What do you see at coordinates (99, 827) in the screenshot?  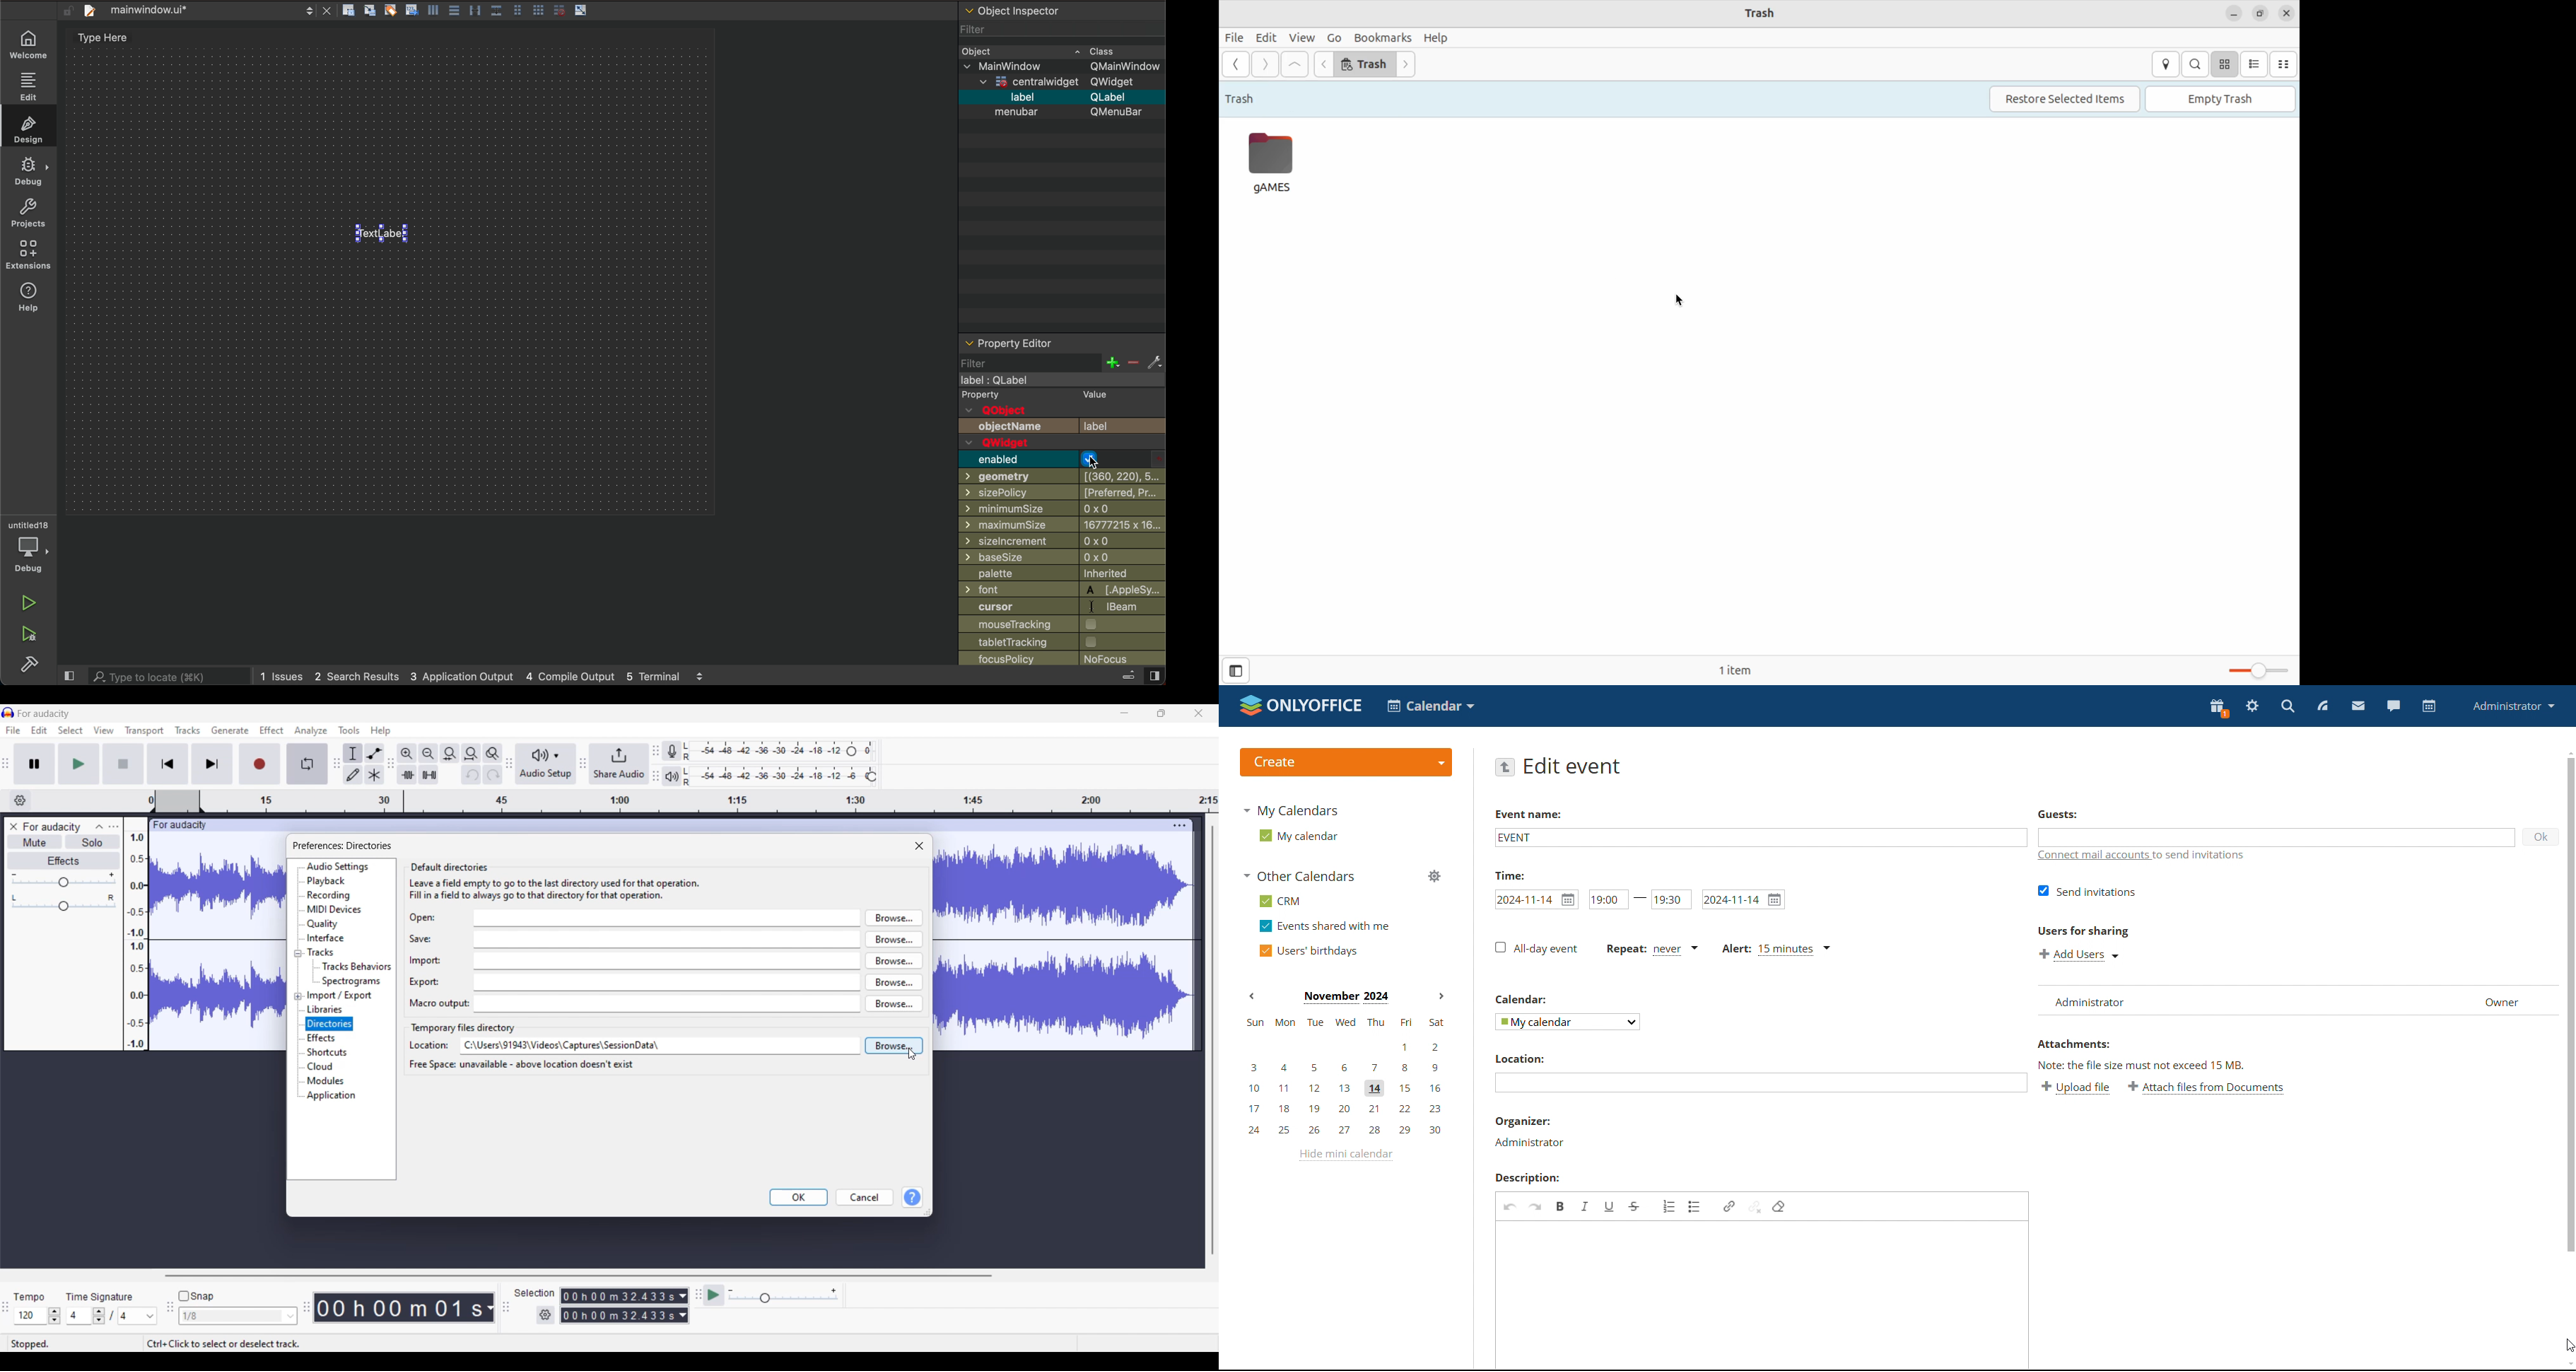 I see `Collapse ` at bounding box center [99, 827].